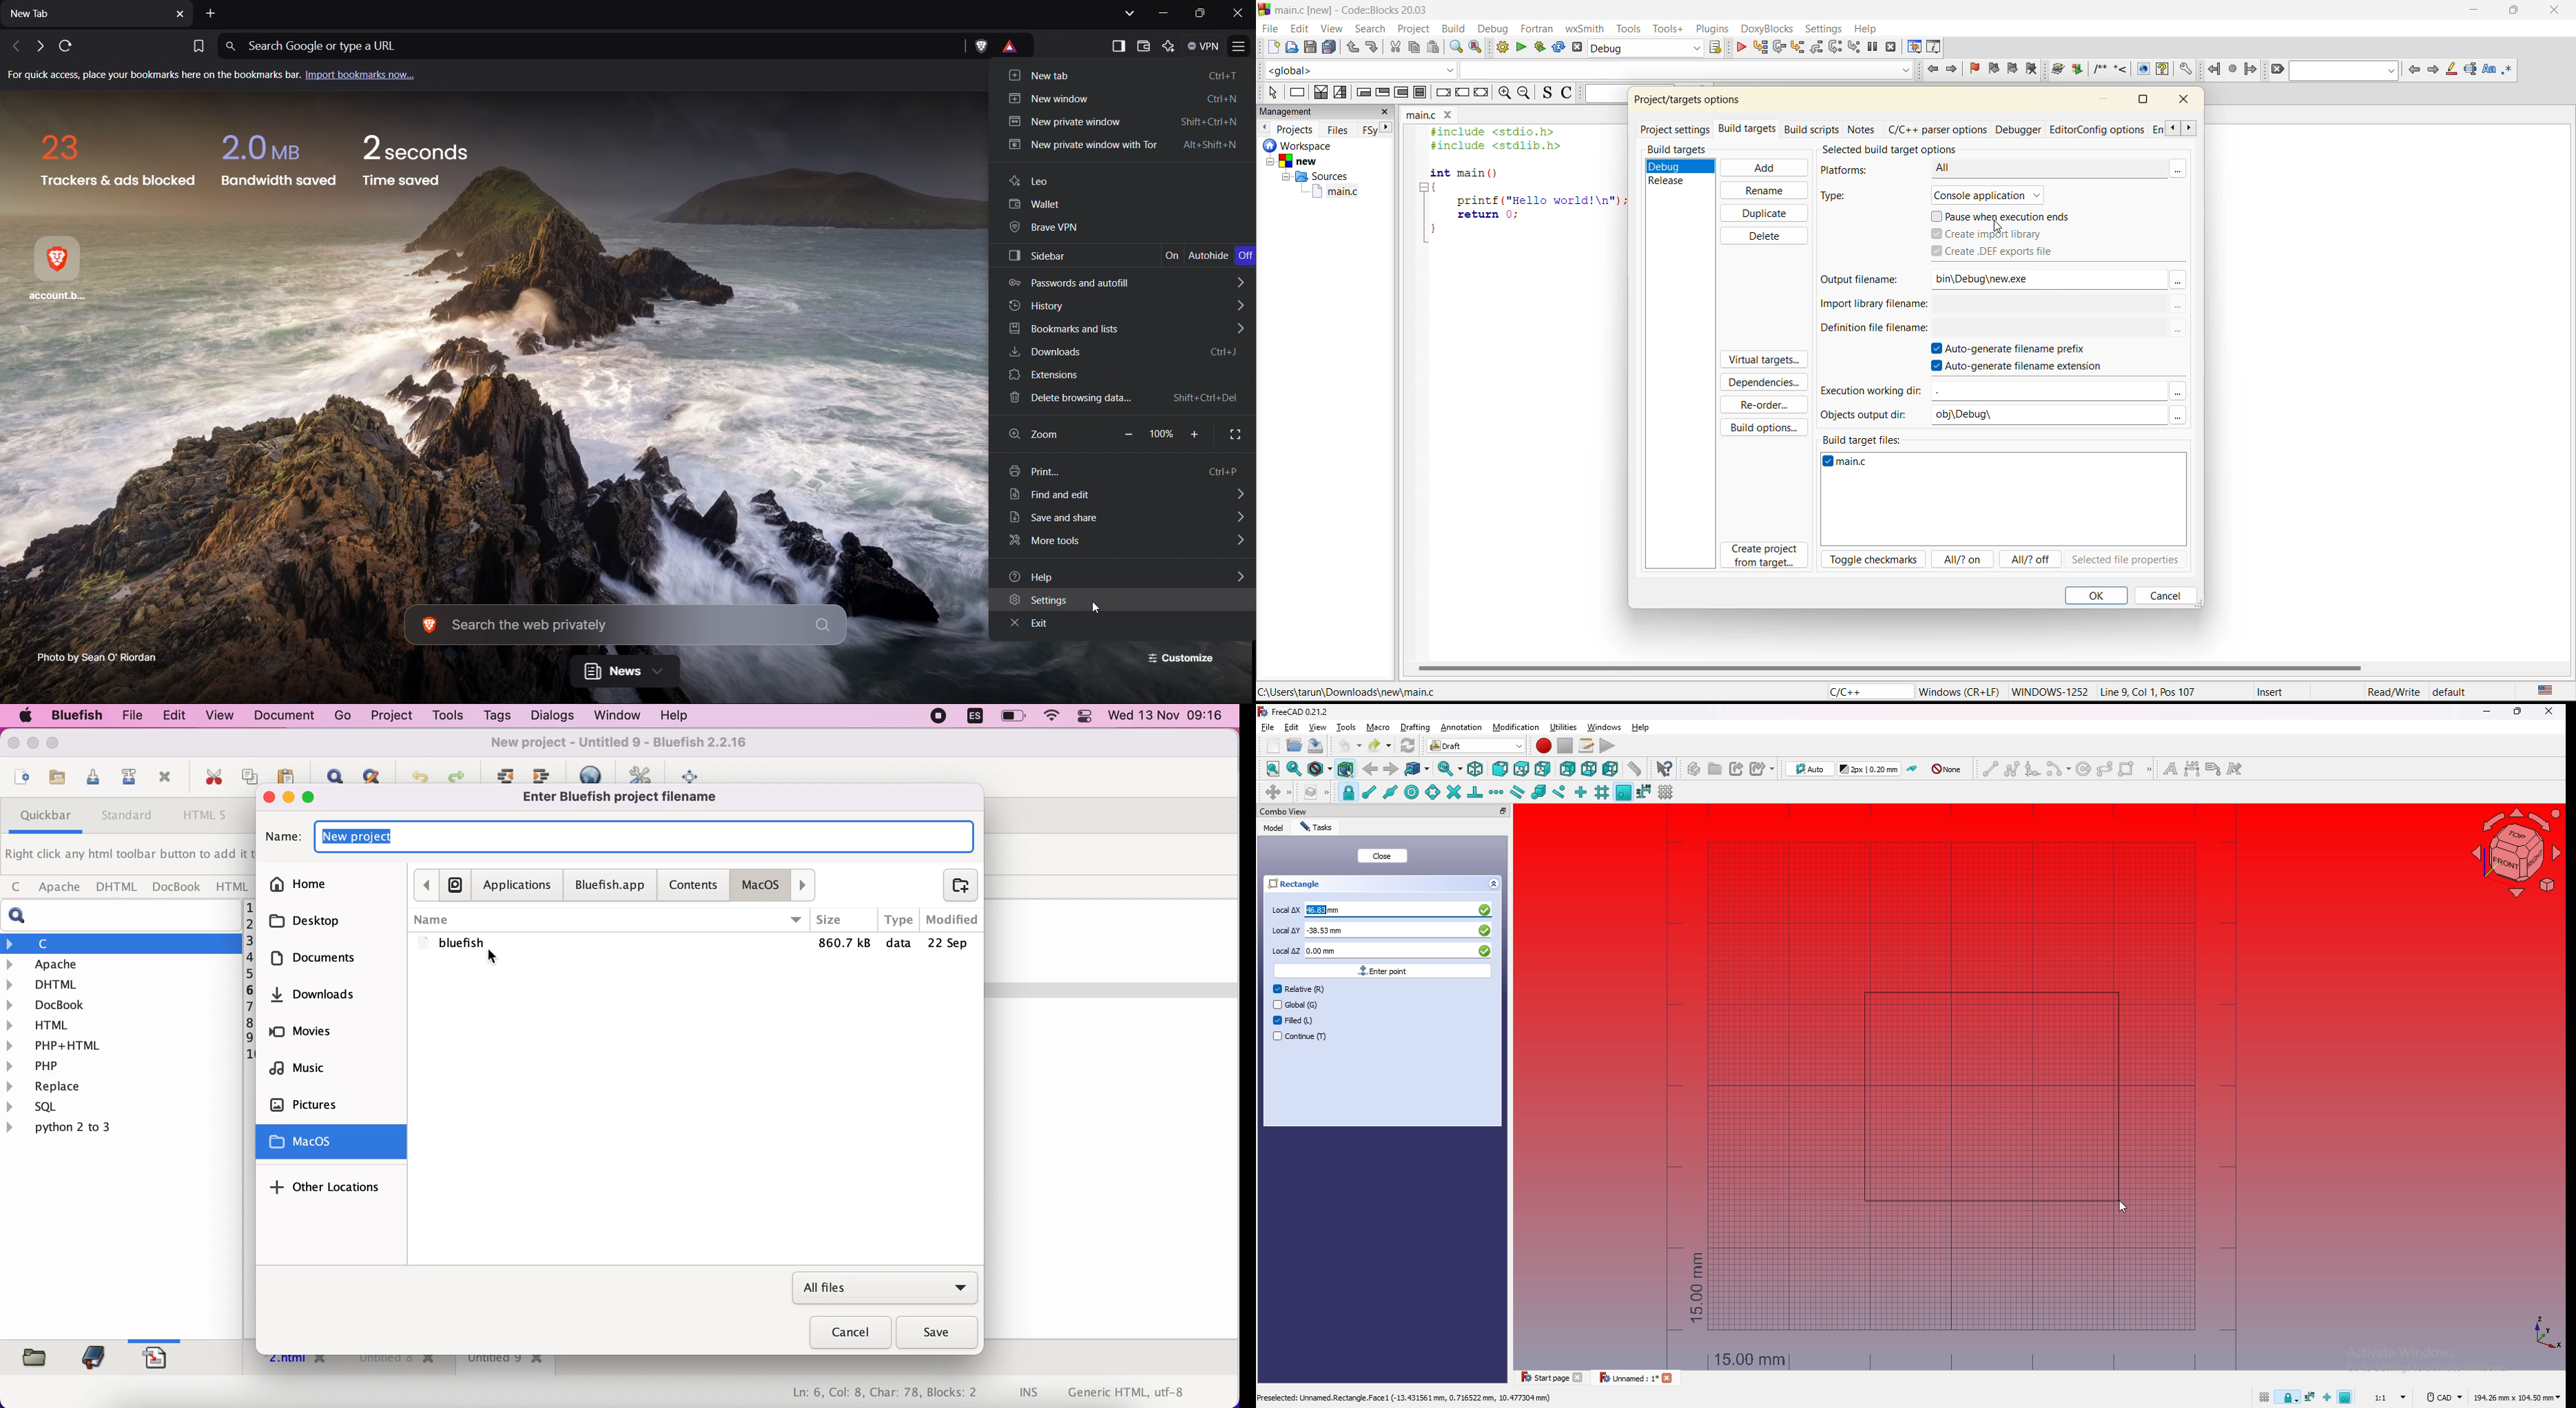 This screenshot has width=2576, height=1428. What do you see at coordinates (1164, 13) in the screenshot?
I see `Minimize` at bounding box center [1164, 13].